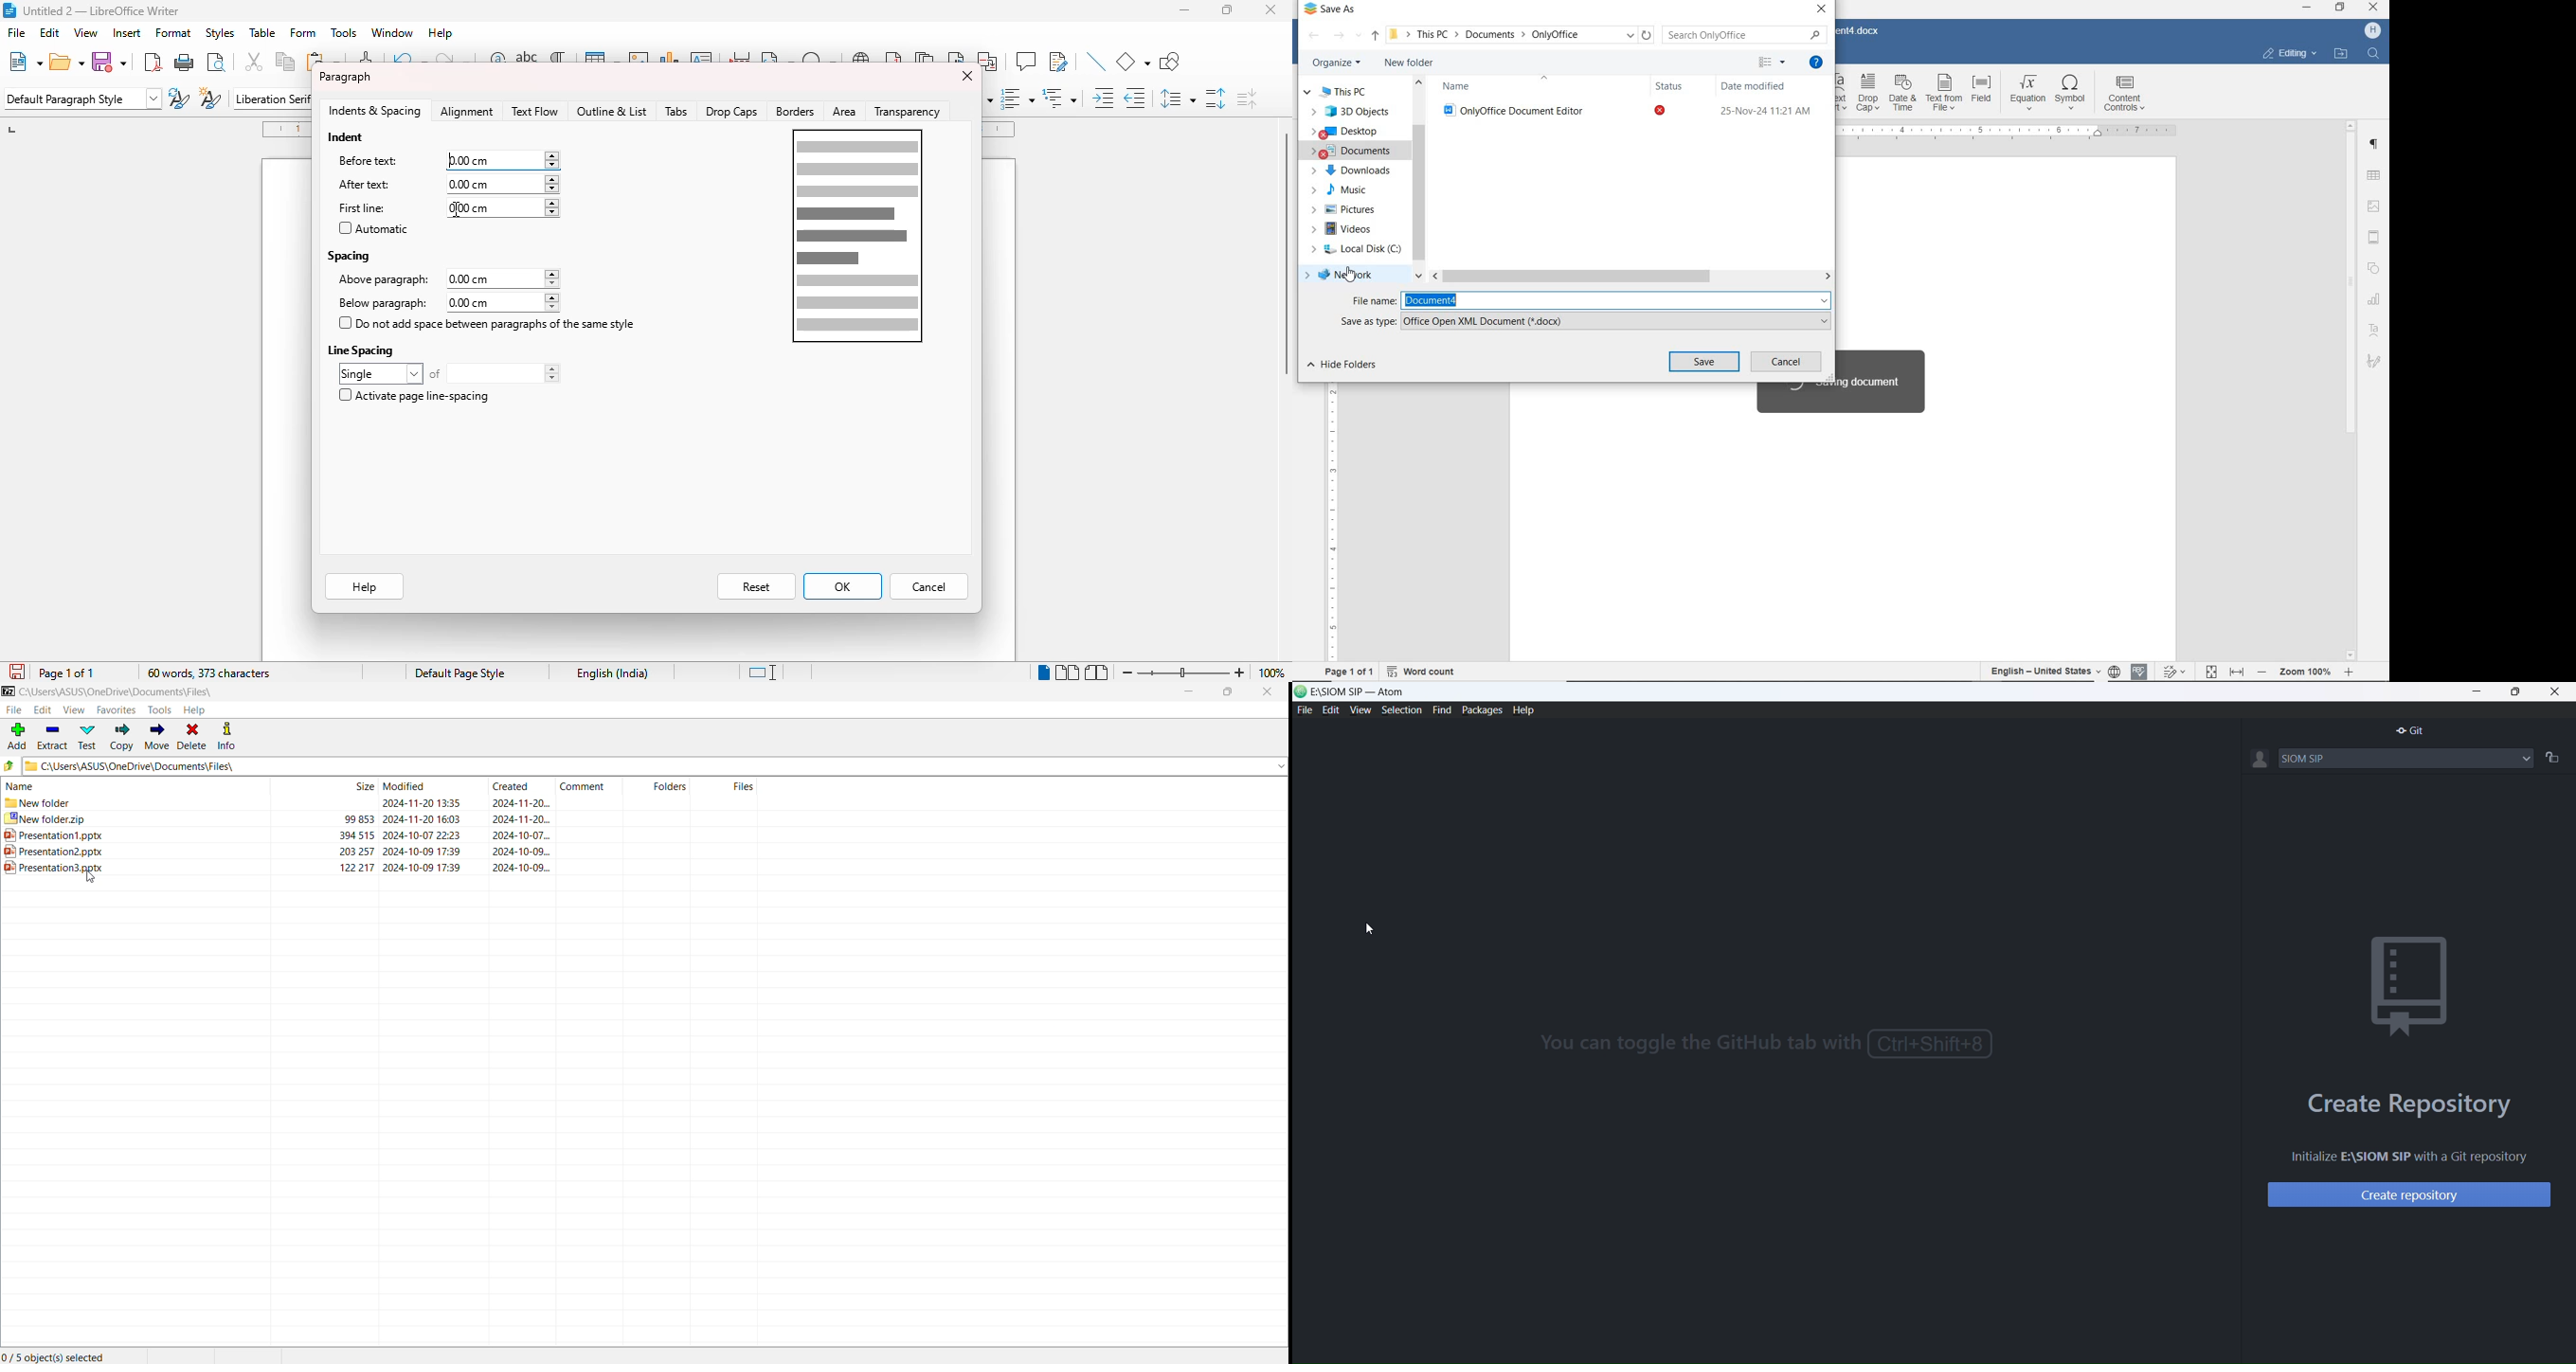 The image size is (2576, 1372). What do you see at coordinates (965, 76) in the screenshot?
I see `close` at bounding box center [965, 76].